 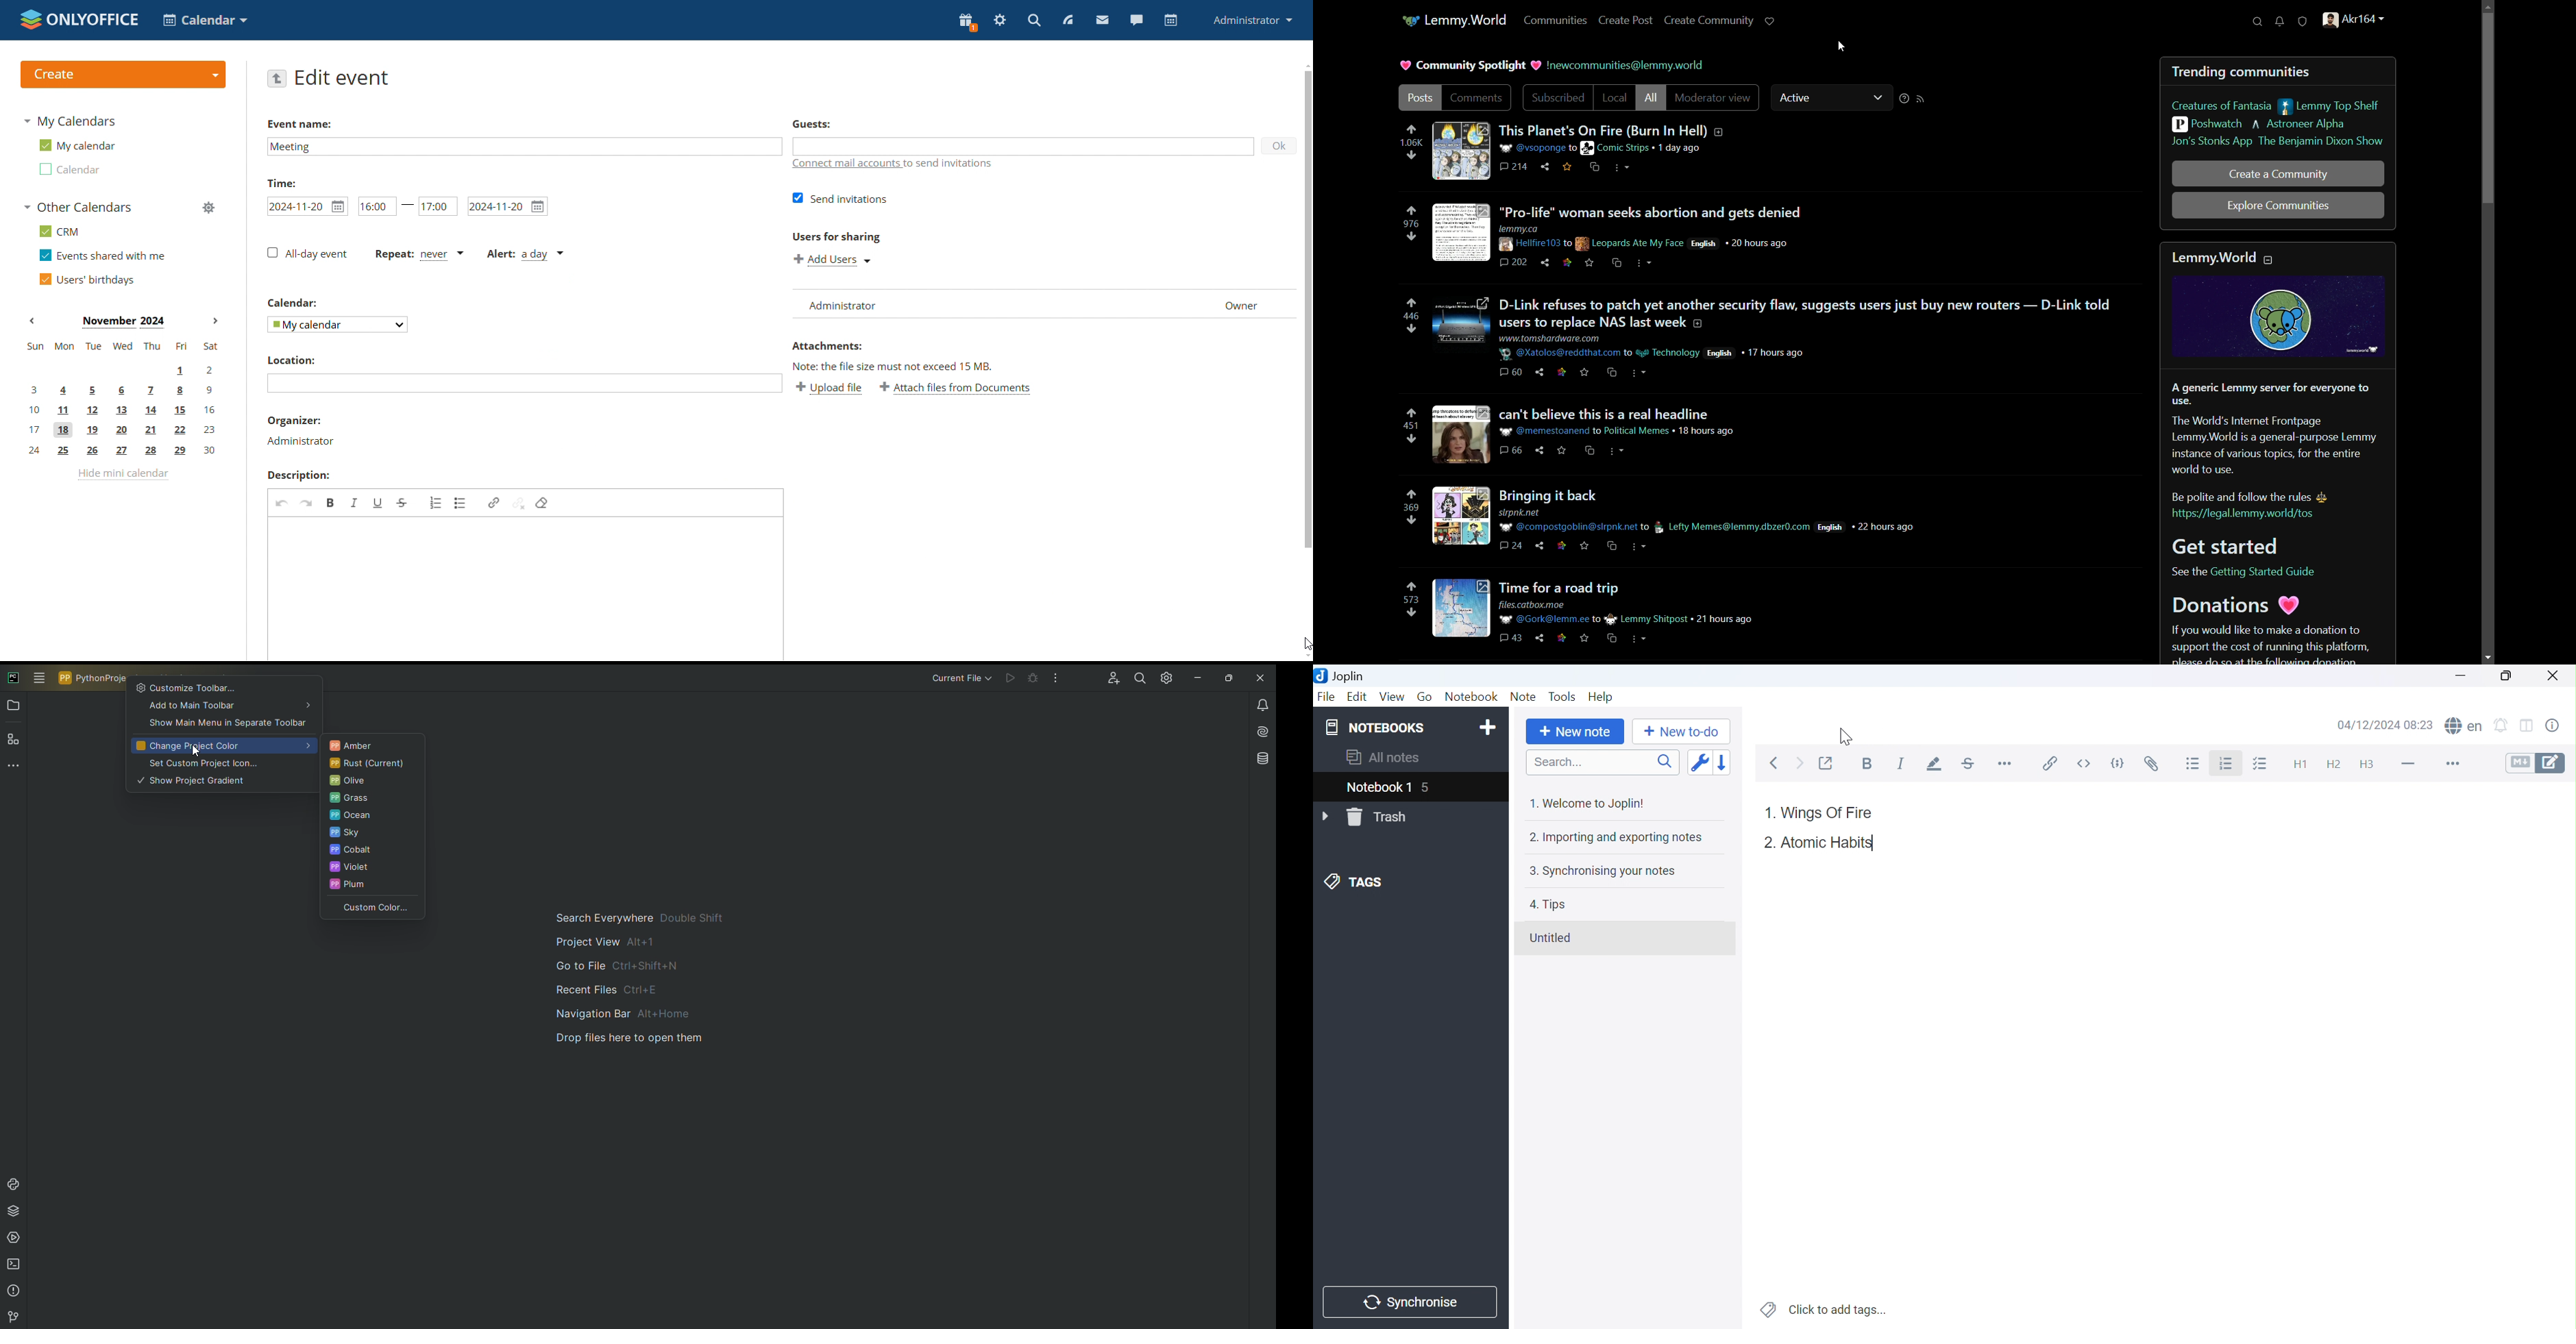 I want to click on Notebook 1, so click(x=1378, y=788).